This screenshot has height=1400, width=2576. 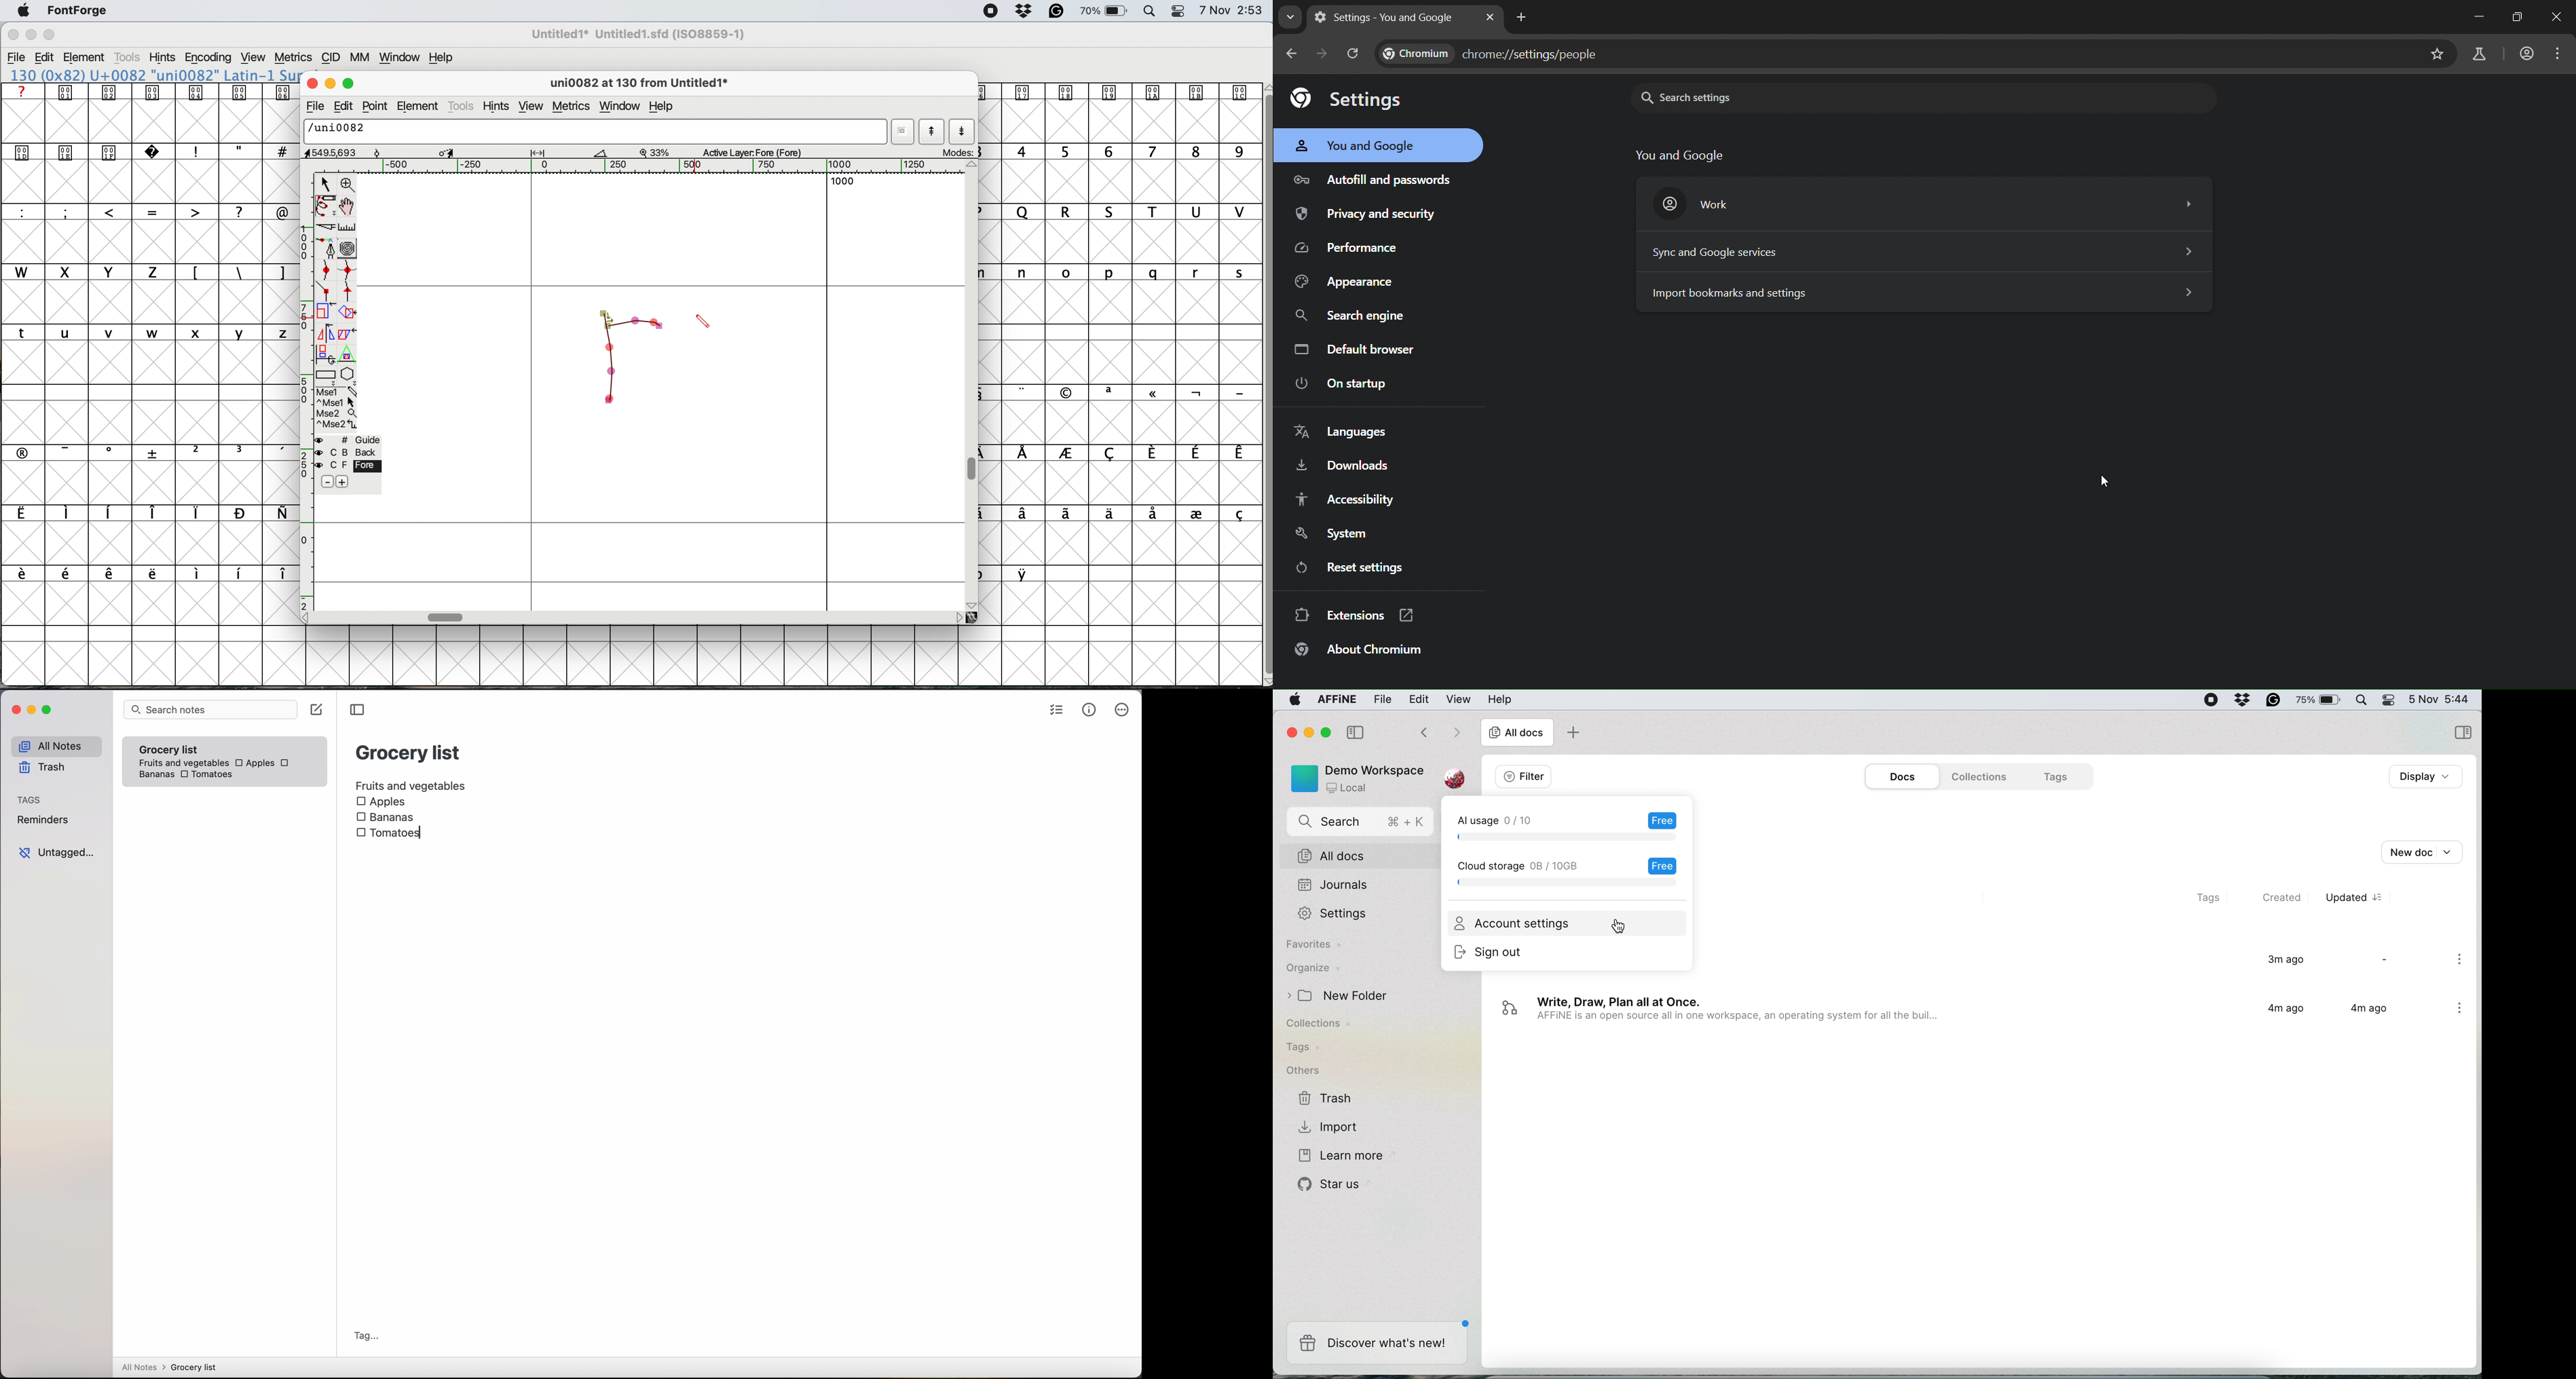 What do you see at coordinates (55, 747) in the screenshot?
I see `all notes` at bounding box center [55, 747].